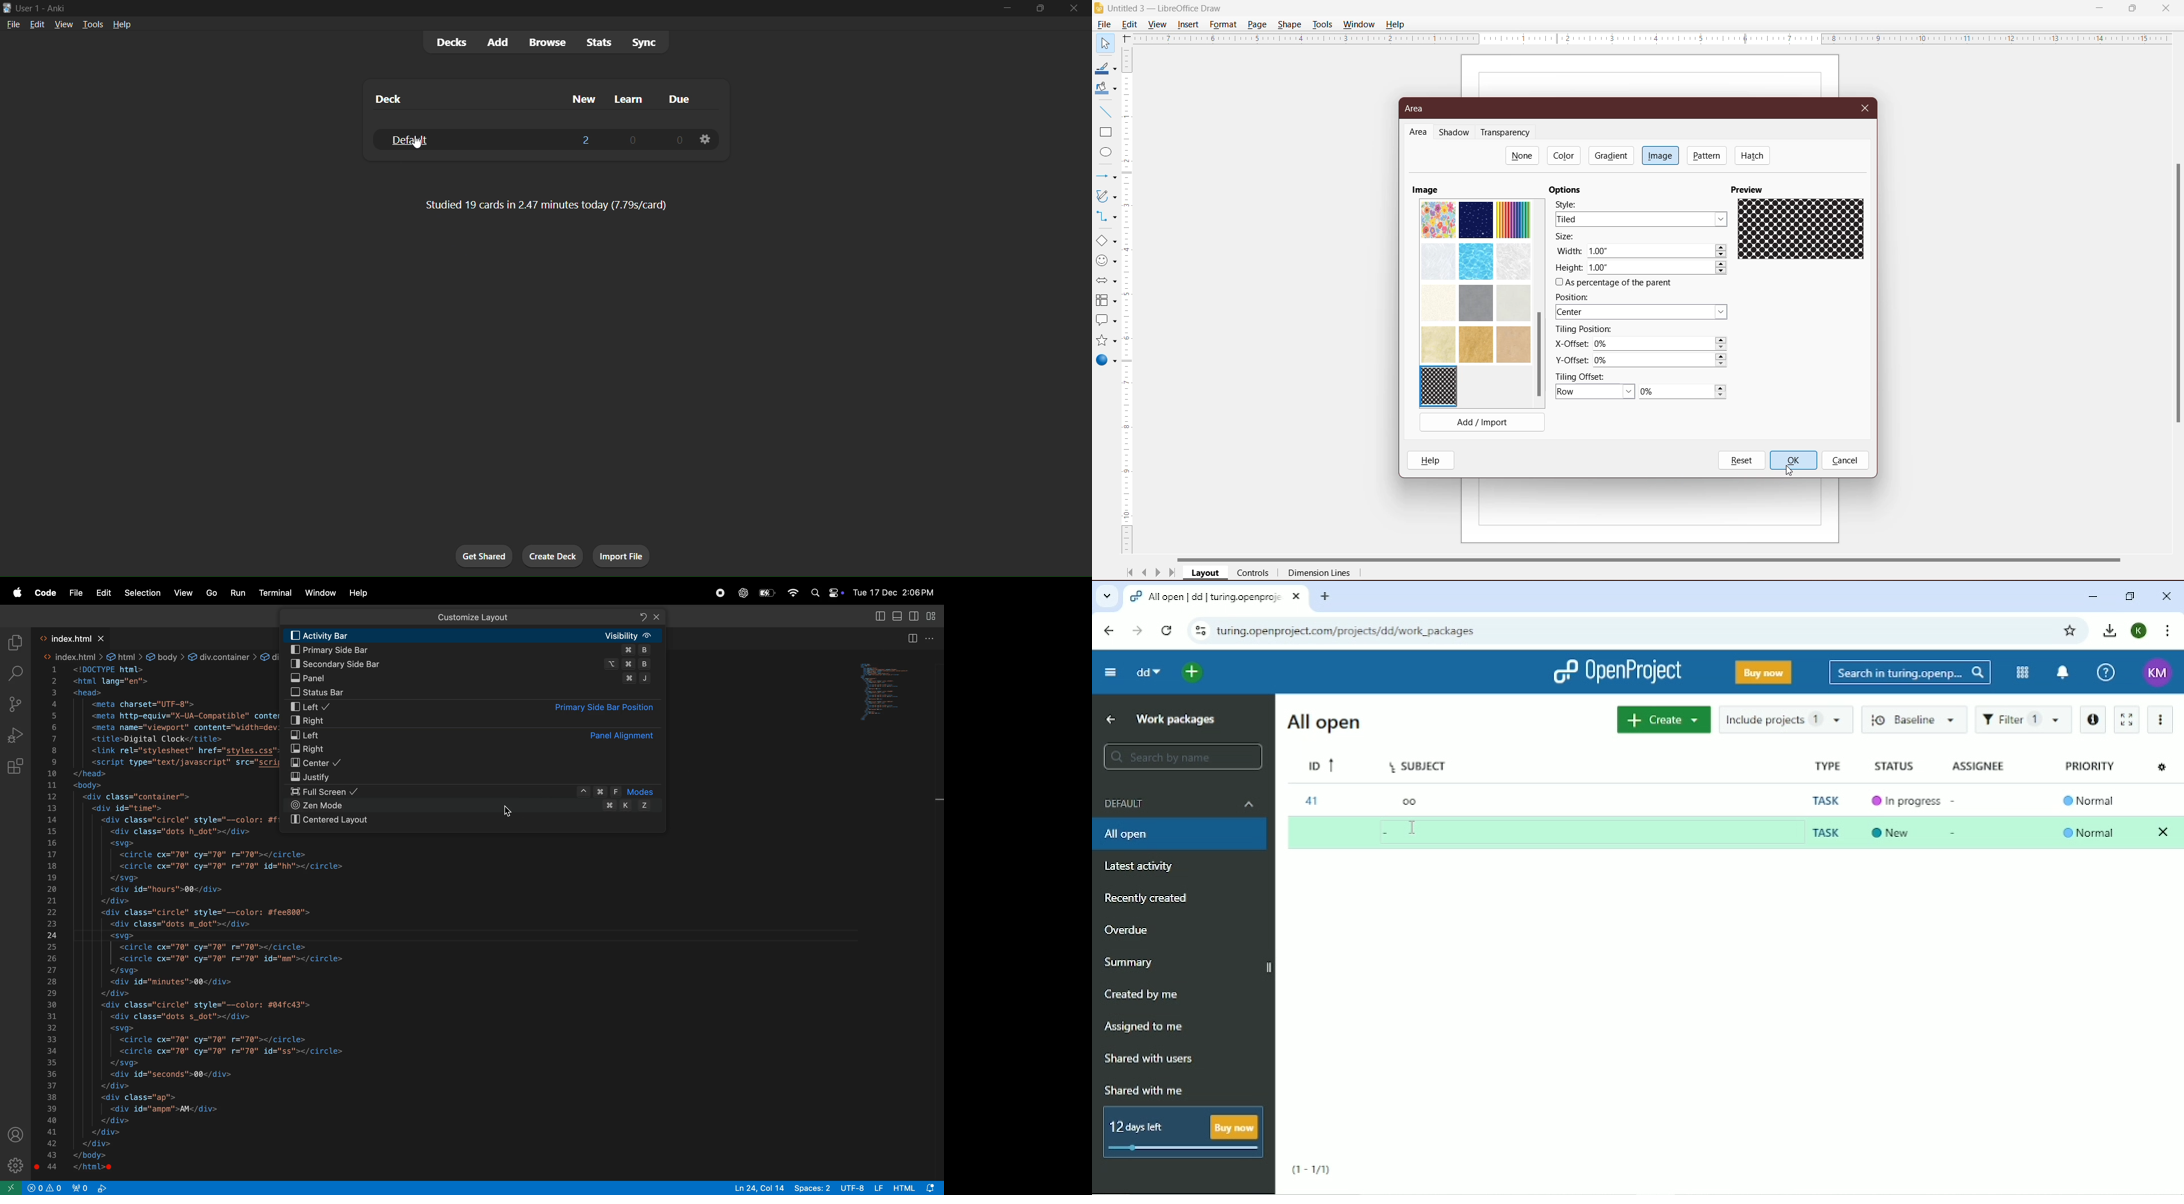 This screenshot has height=1204, width=2184. Describe the element at coordinates (741, 593) in the screenshot. I see `chatgpt` at that location.